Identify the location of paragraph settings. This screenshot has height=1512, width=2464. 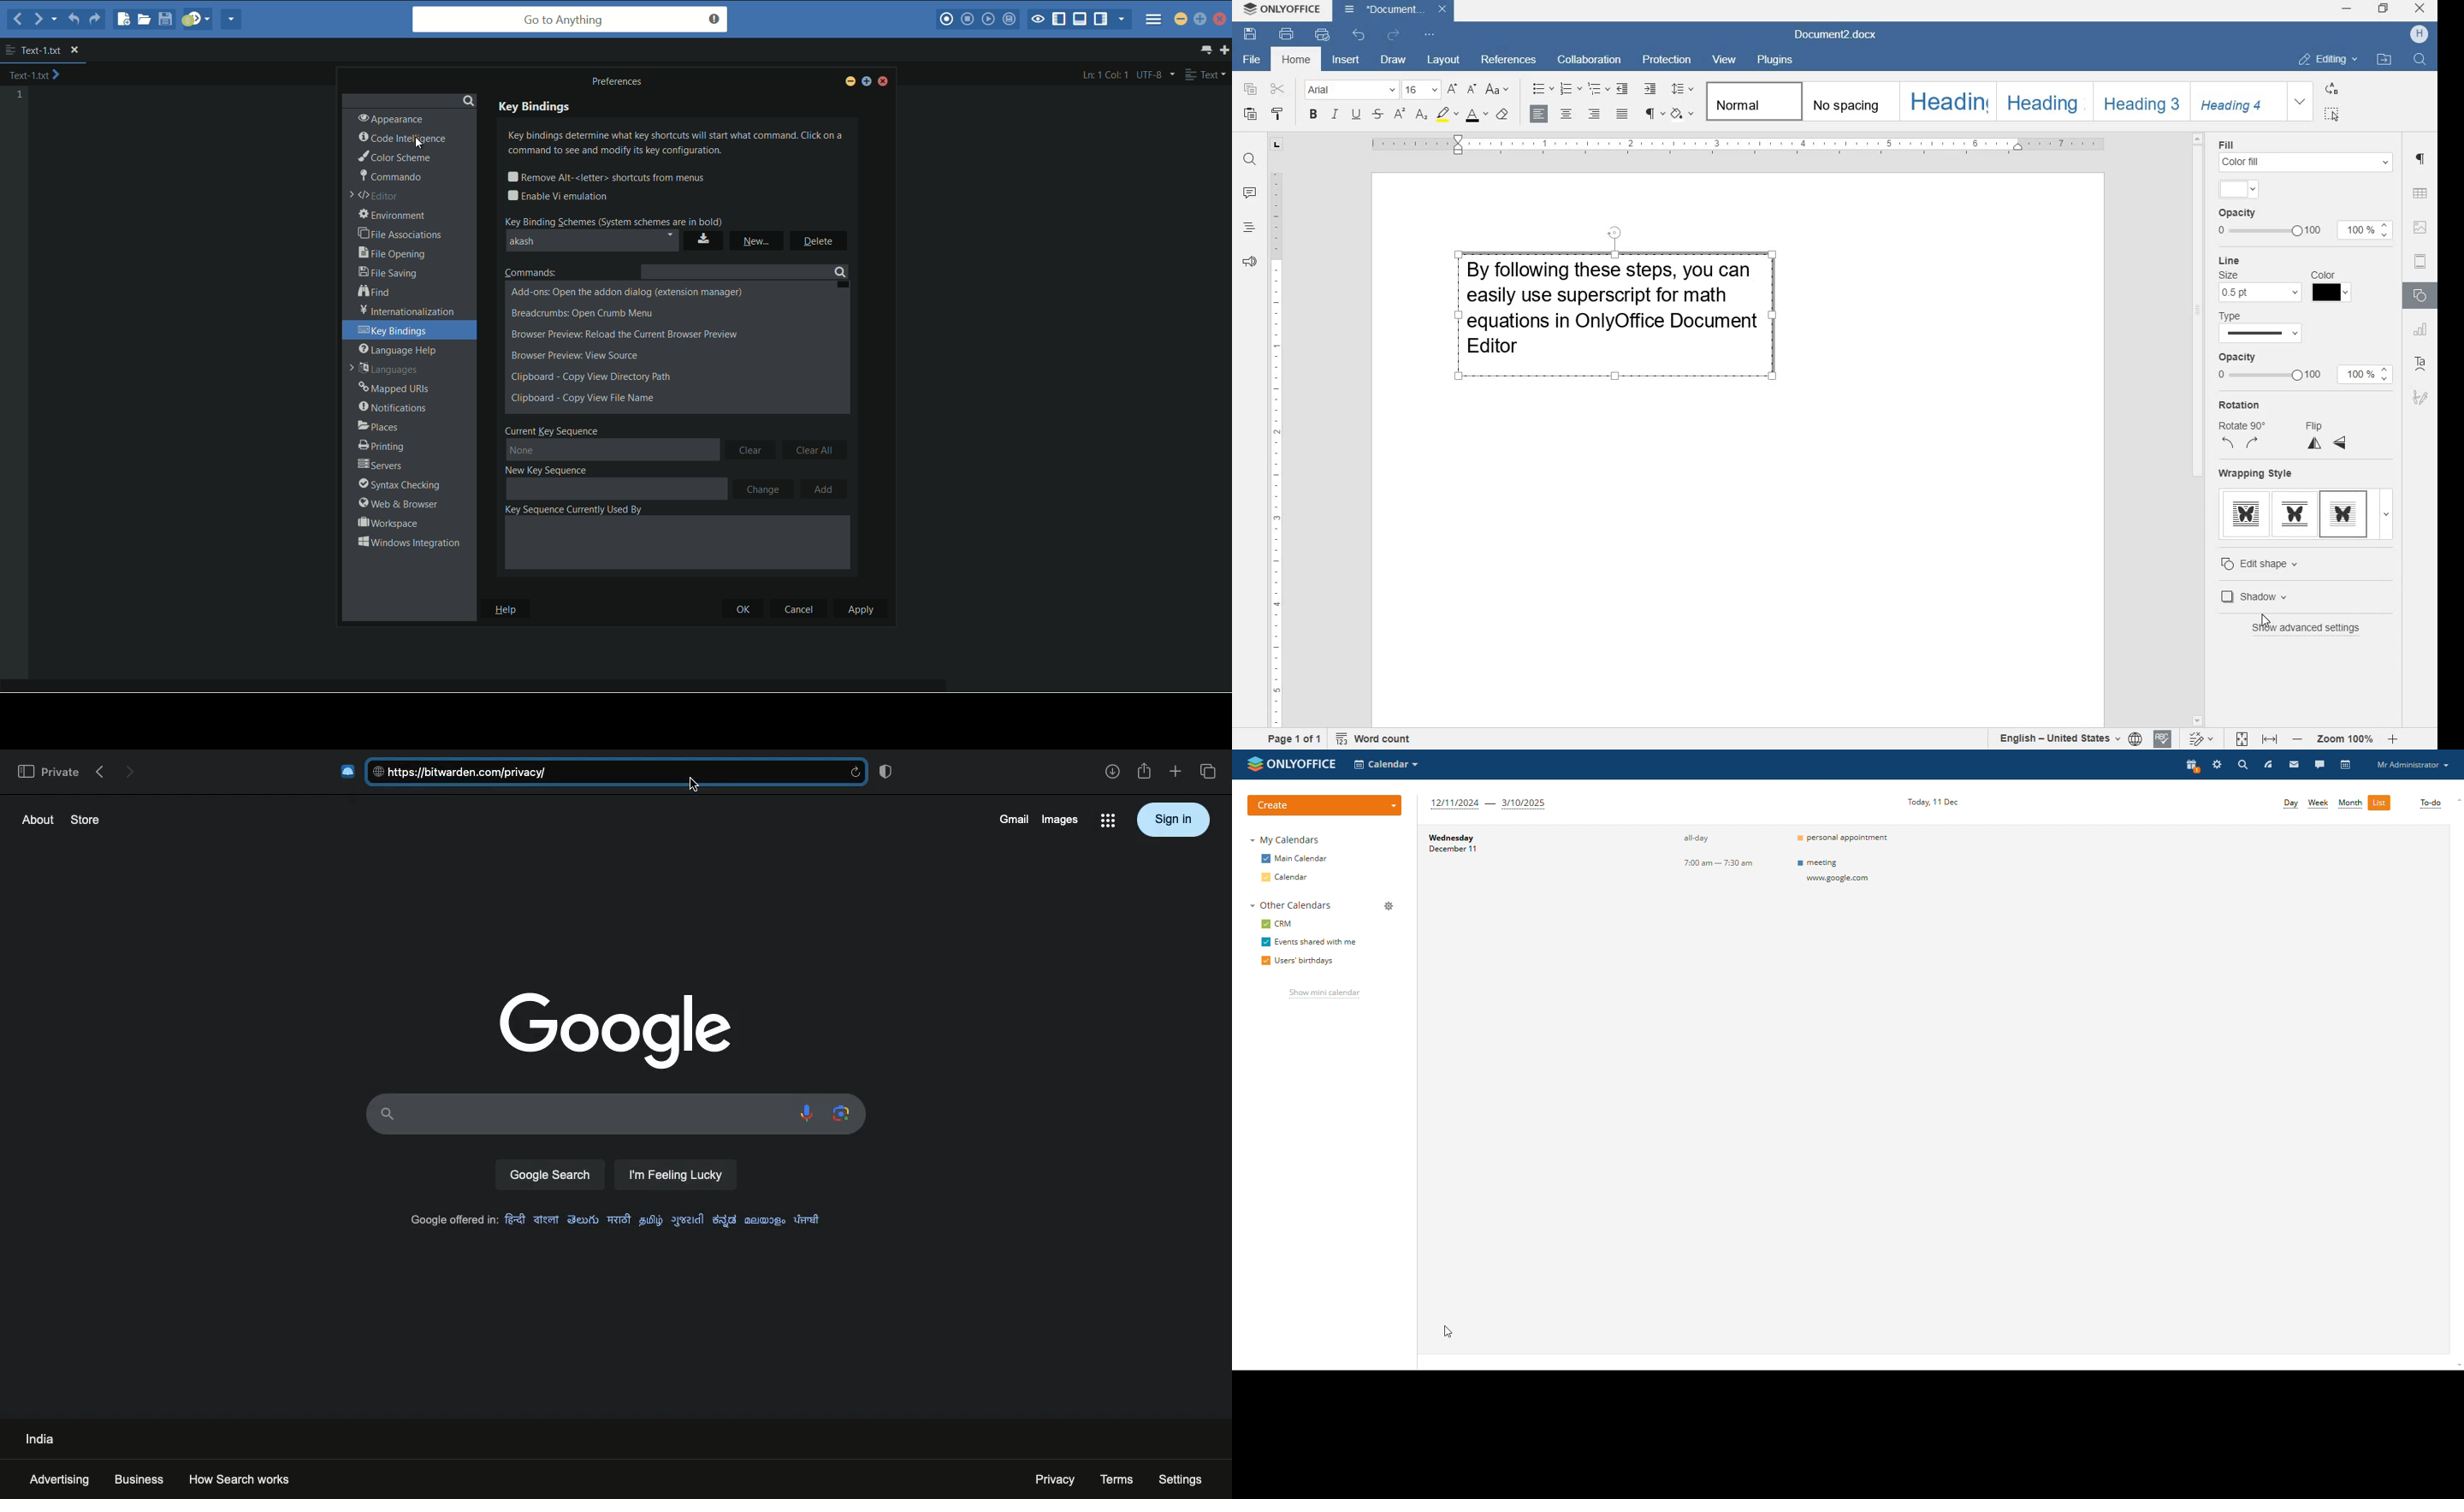
(2421, 159).